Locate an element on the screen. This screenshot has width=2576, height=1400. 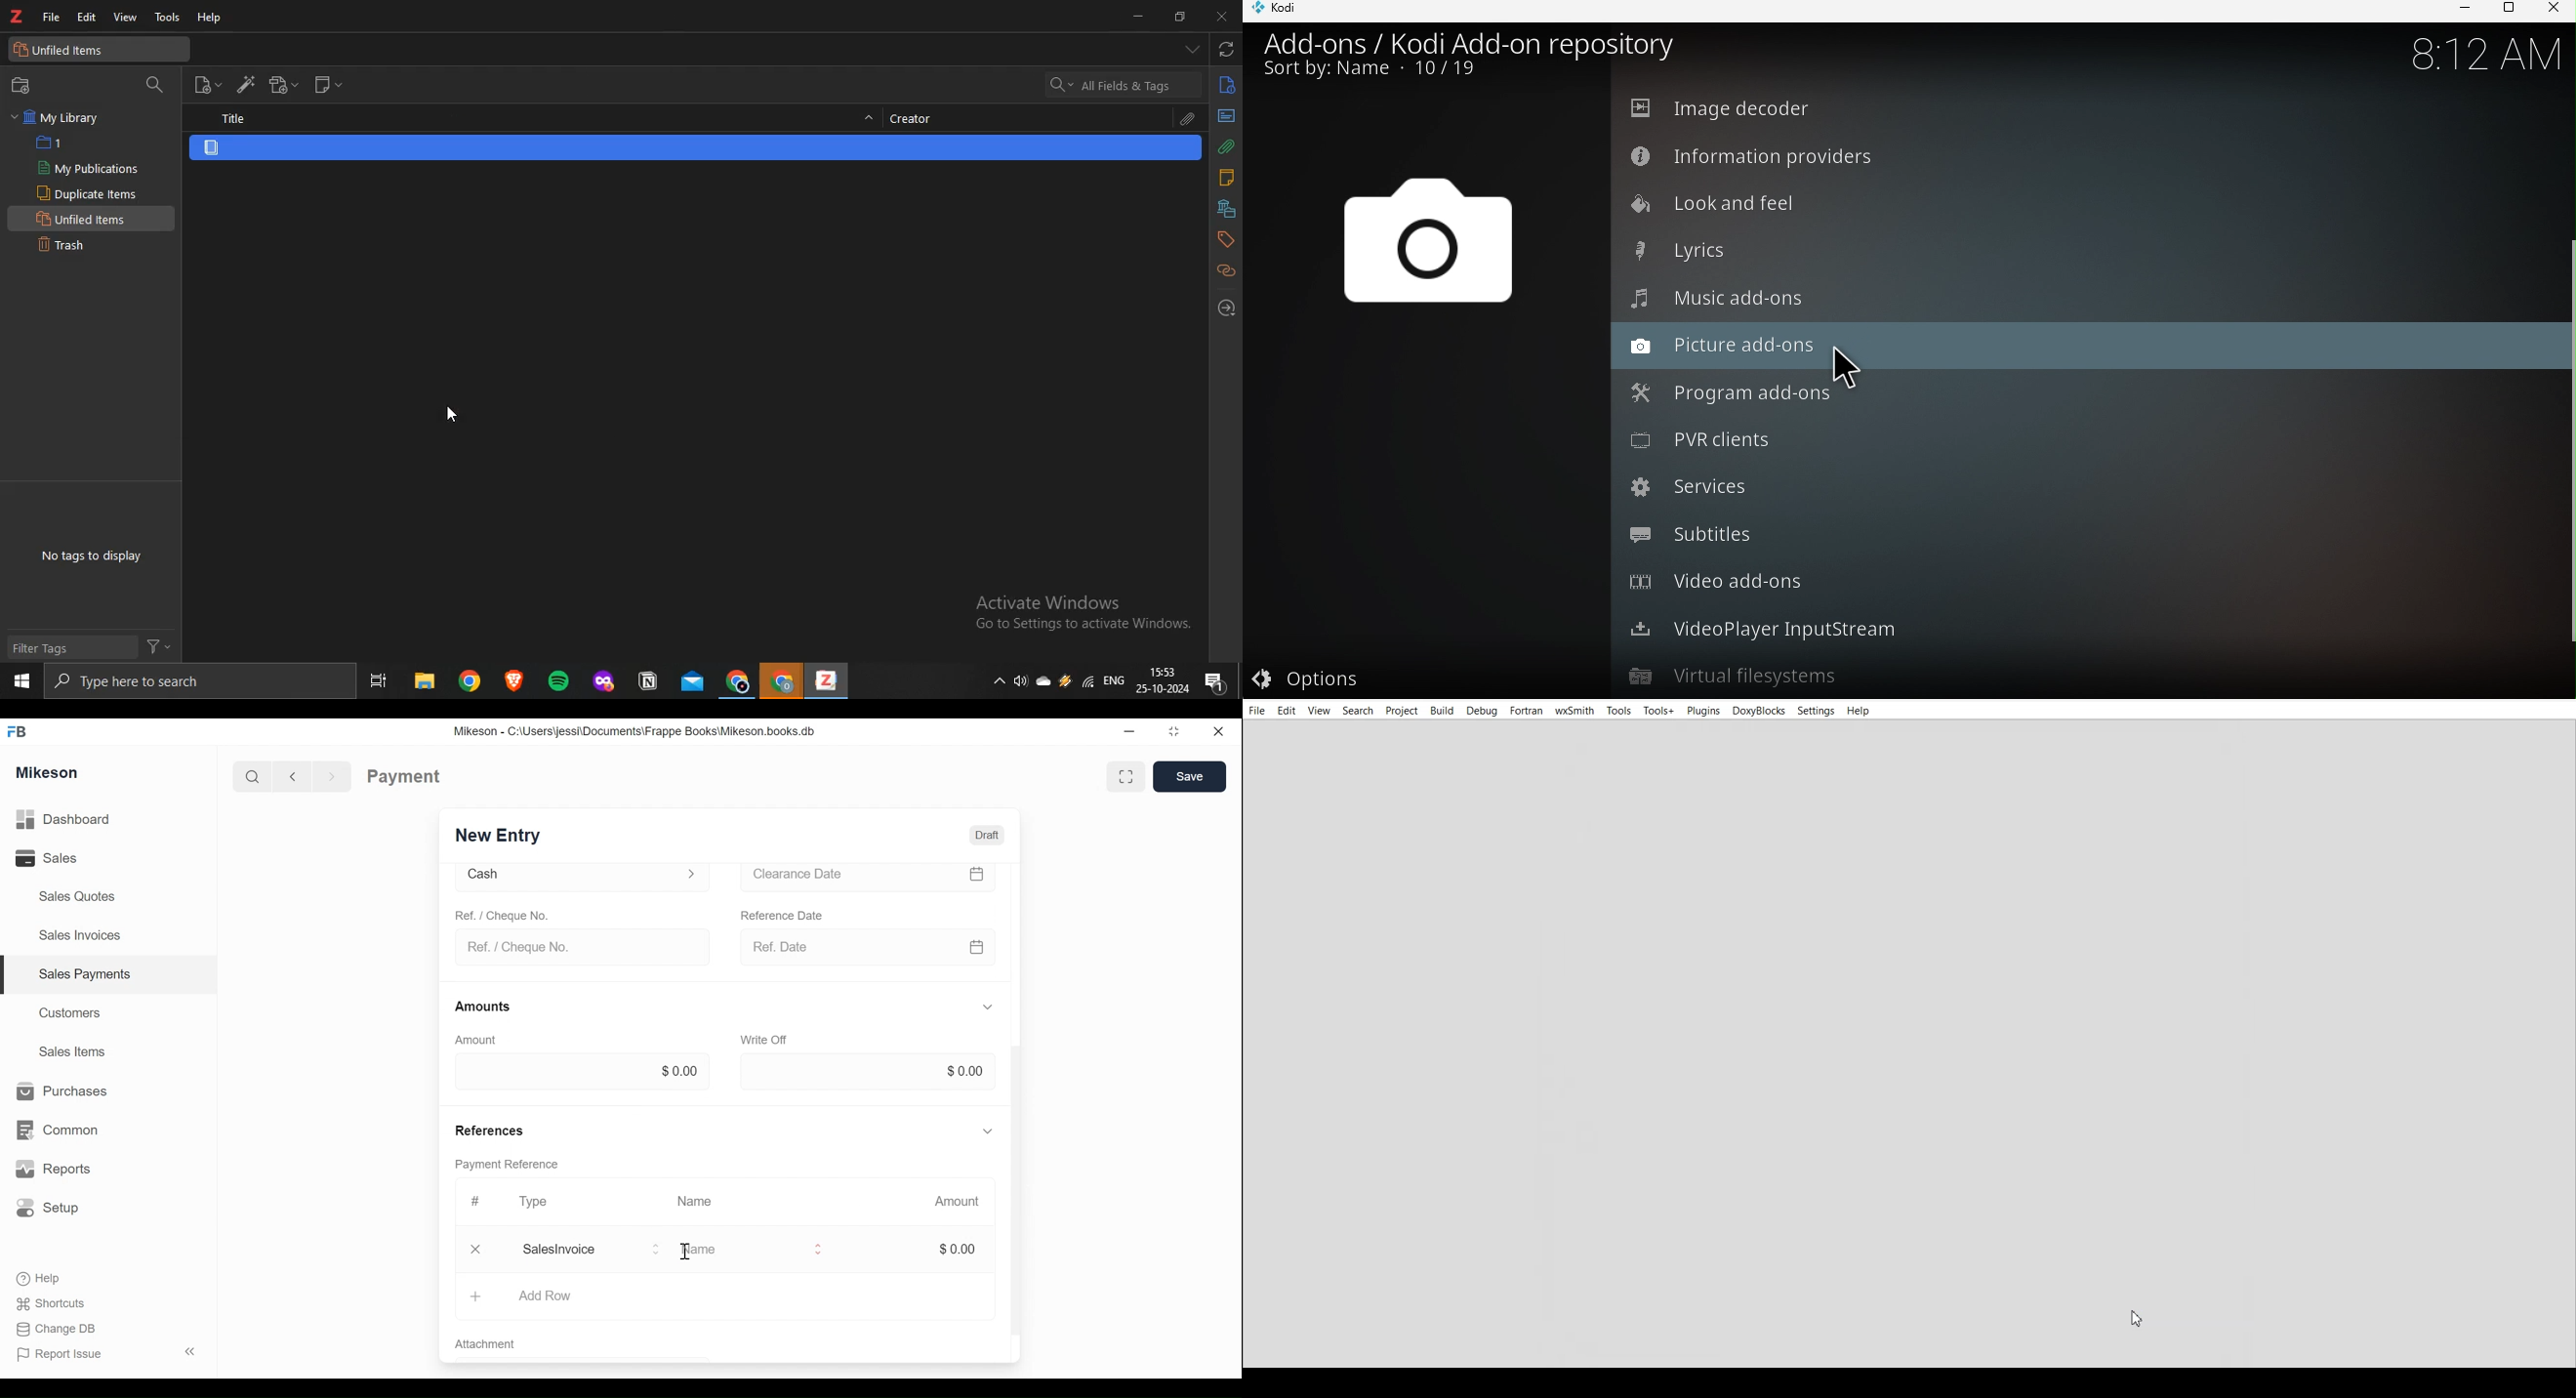
locate is located at coordinates (1226, 308).